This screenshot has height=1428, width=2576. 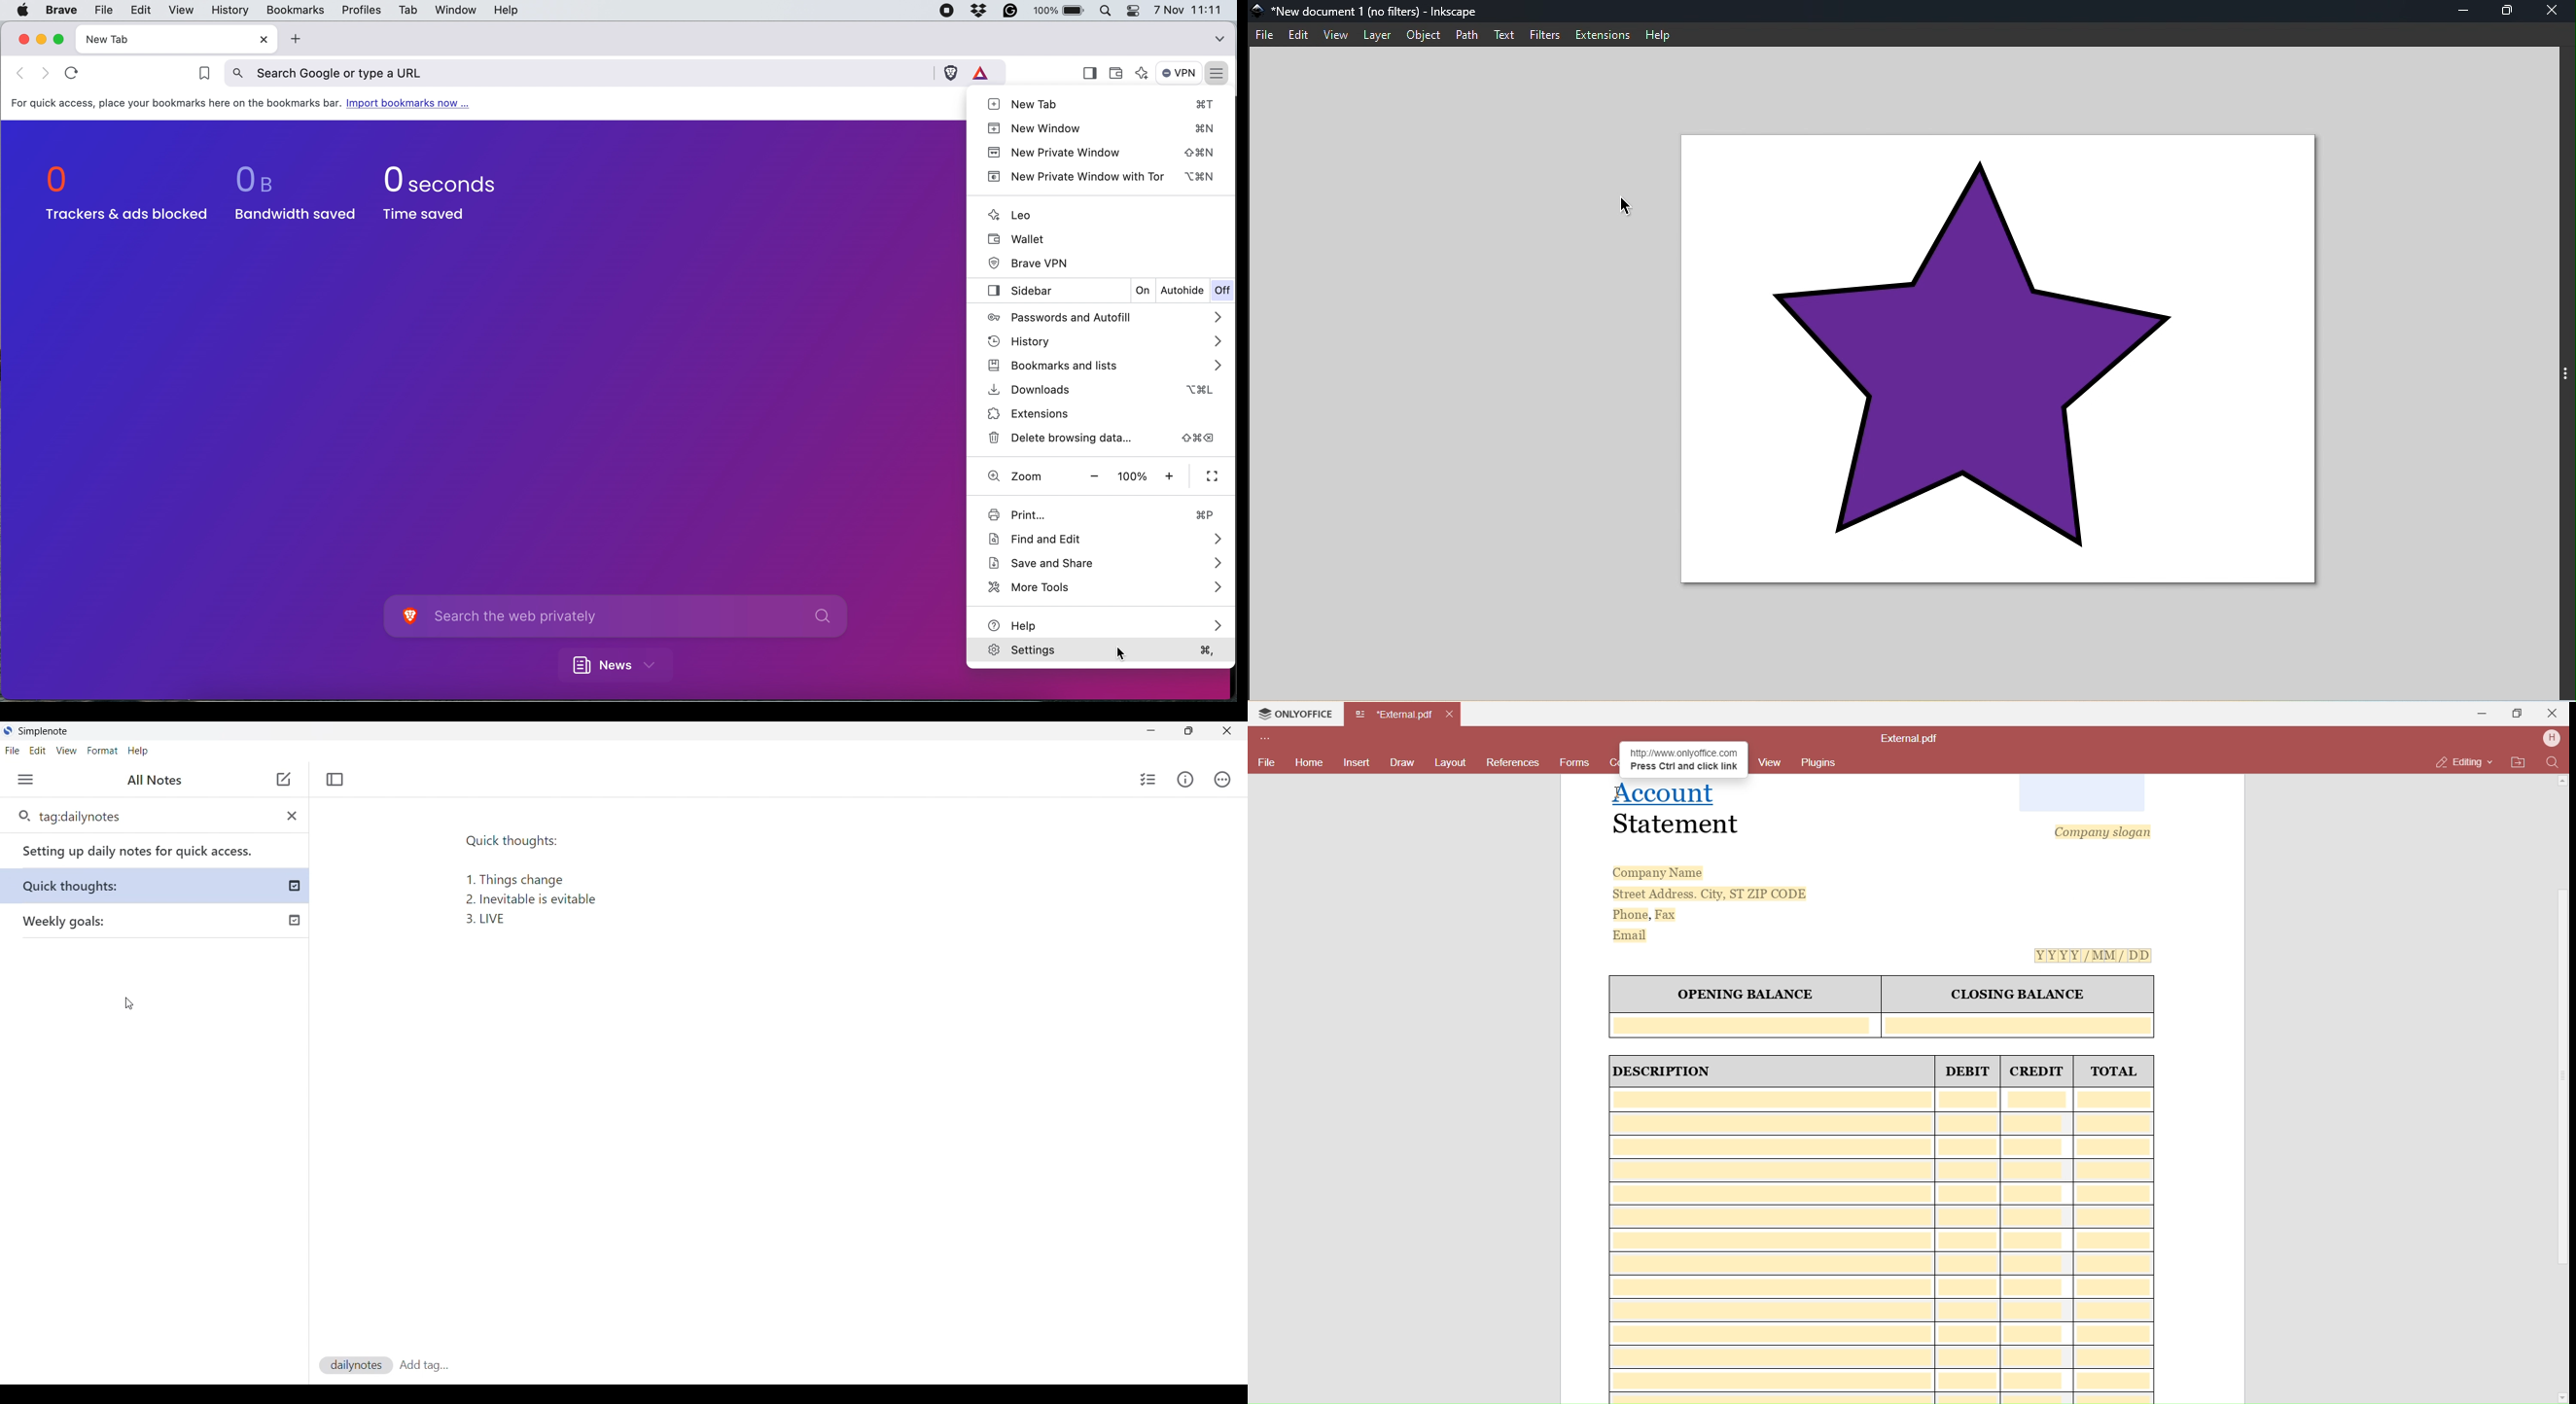 What do you see at coordinates (2560, 1078) in the screenshot?
I see `Scroll Bar` at bounding box center [2560, 1078].